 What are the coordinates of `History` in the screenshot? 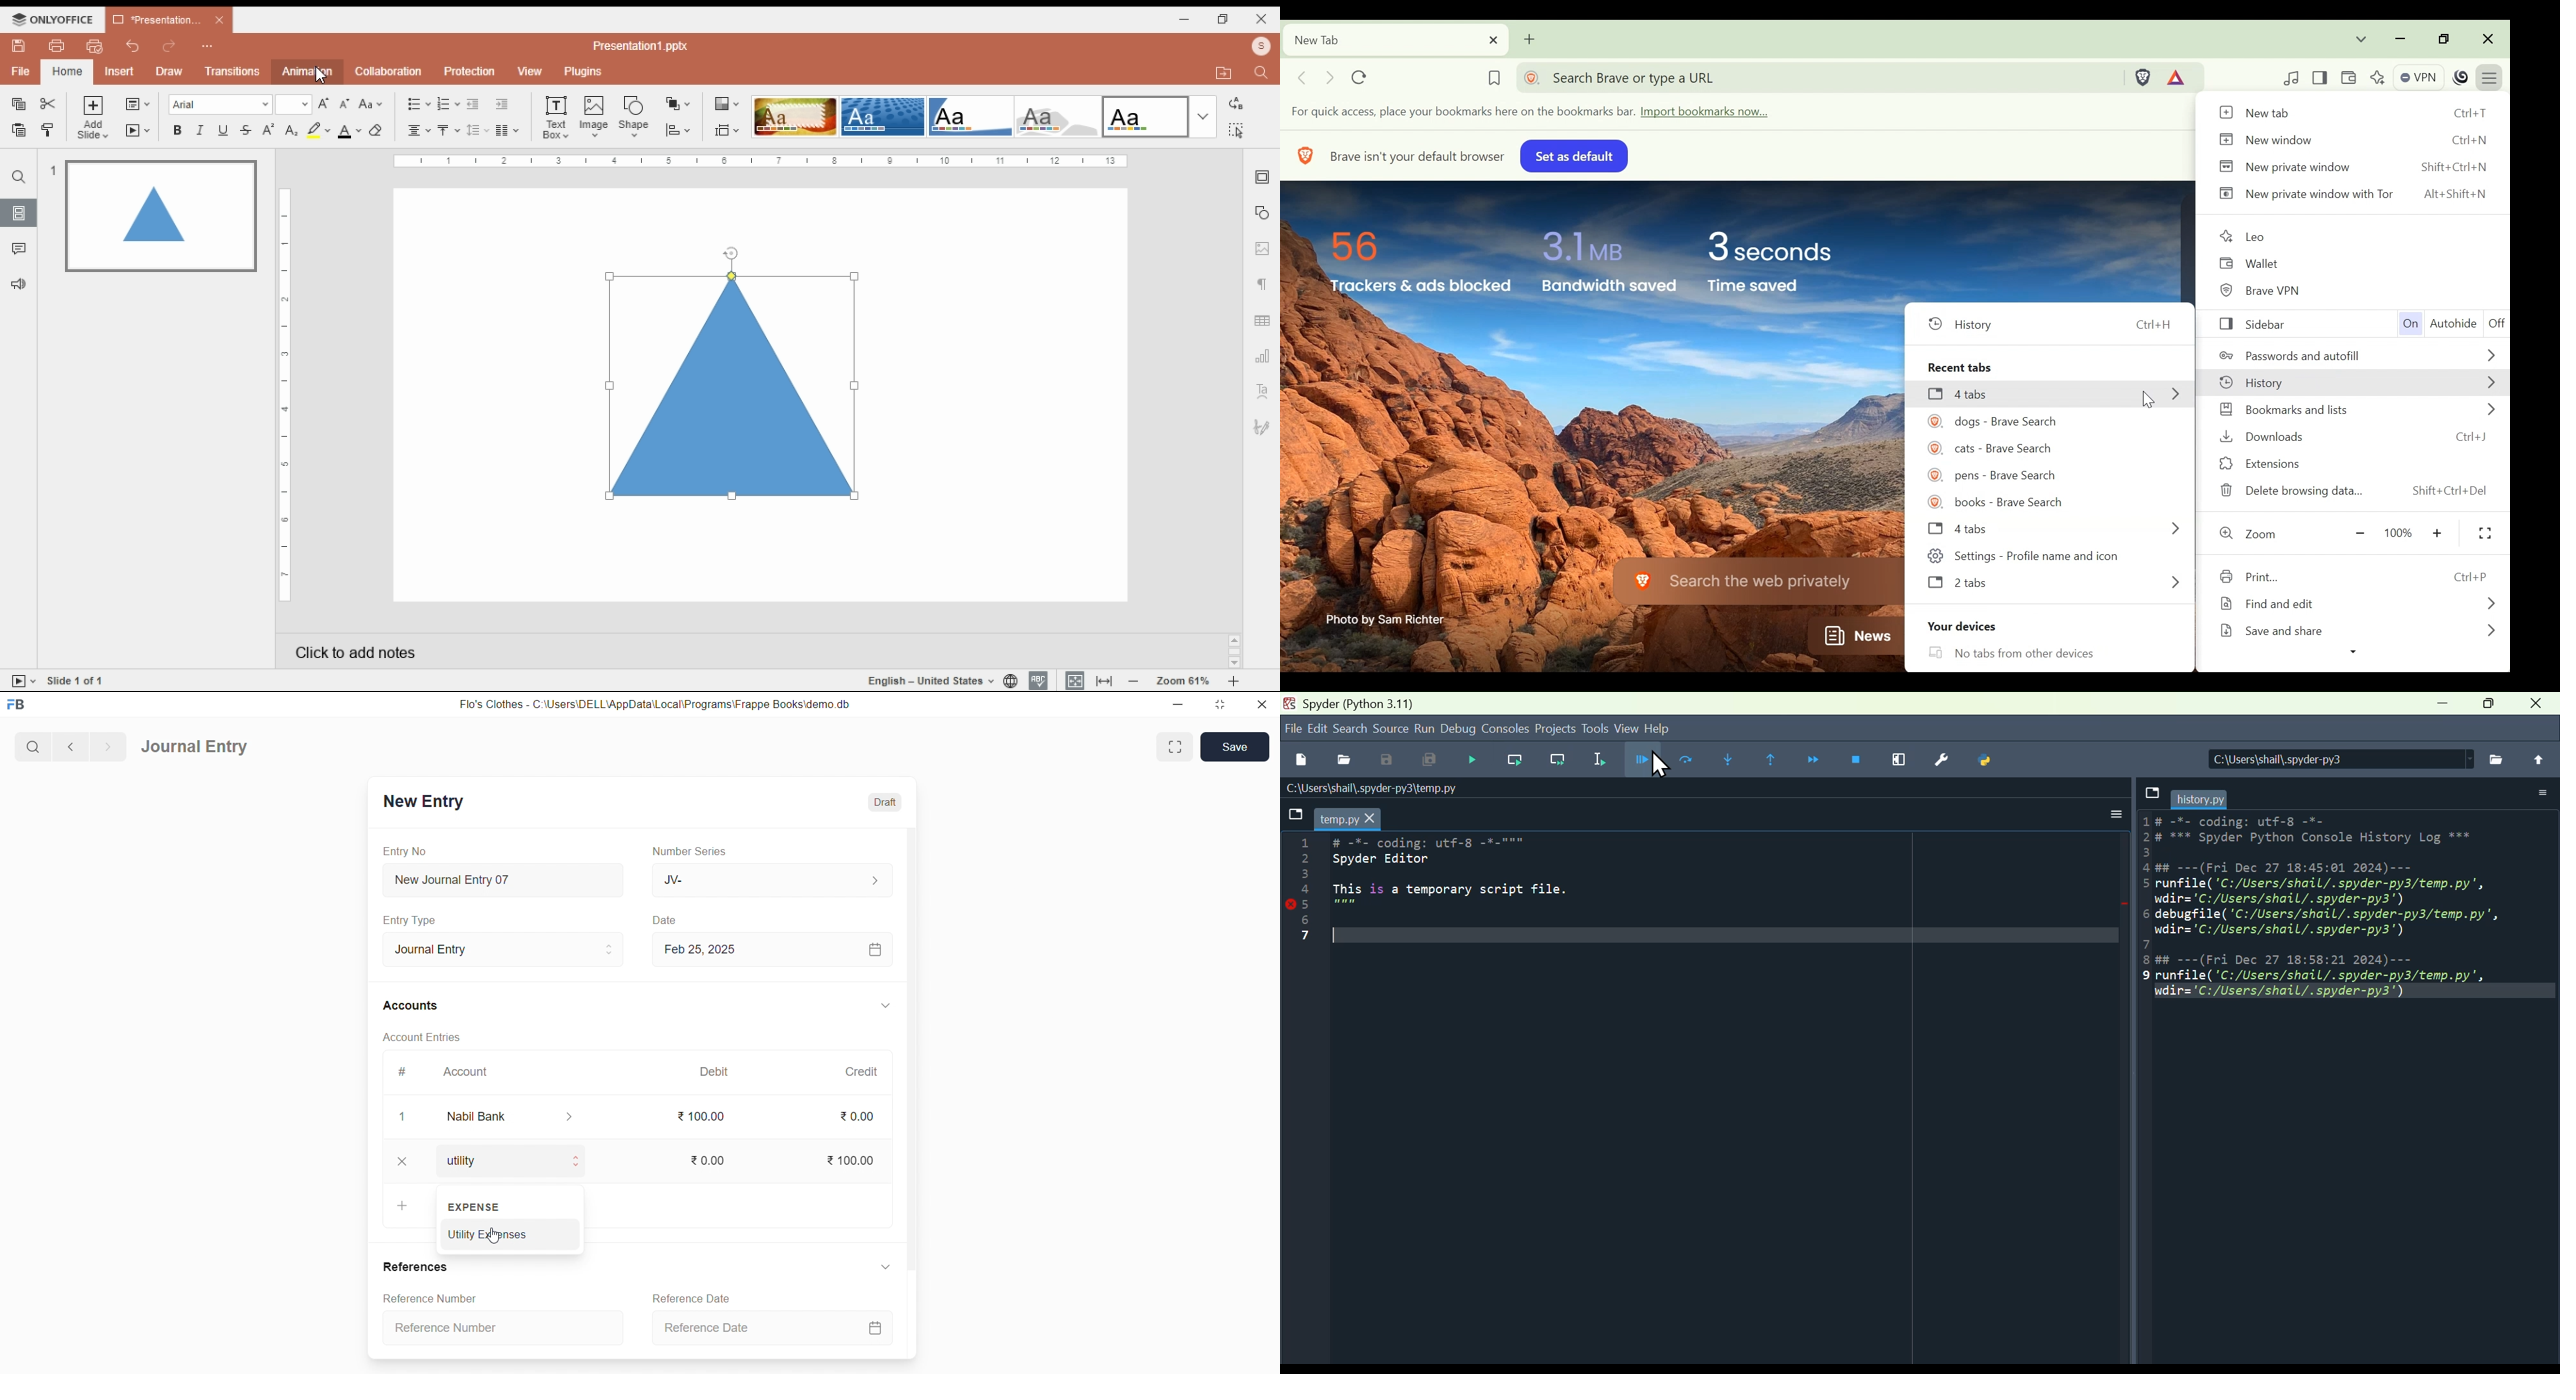 It's located at (2355, 382).